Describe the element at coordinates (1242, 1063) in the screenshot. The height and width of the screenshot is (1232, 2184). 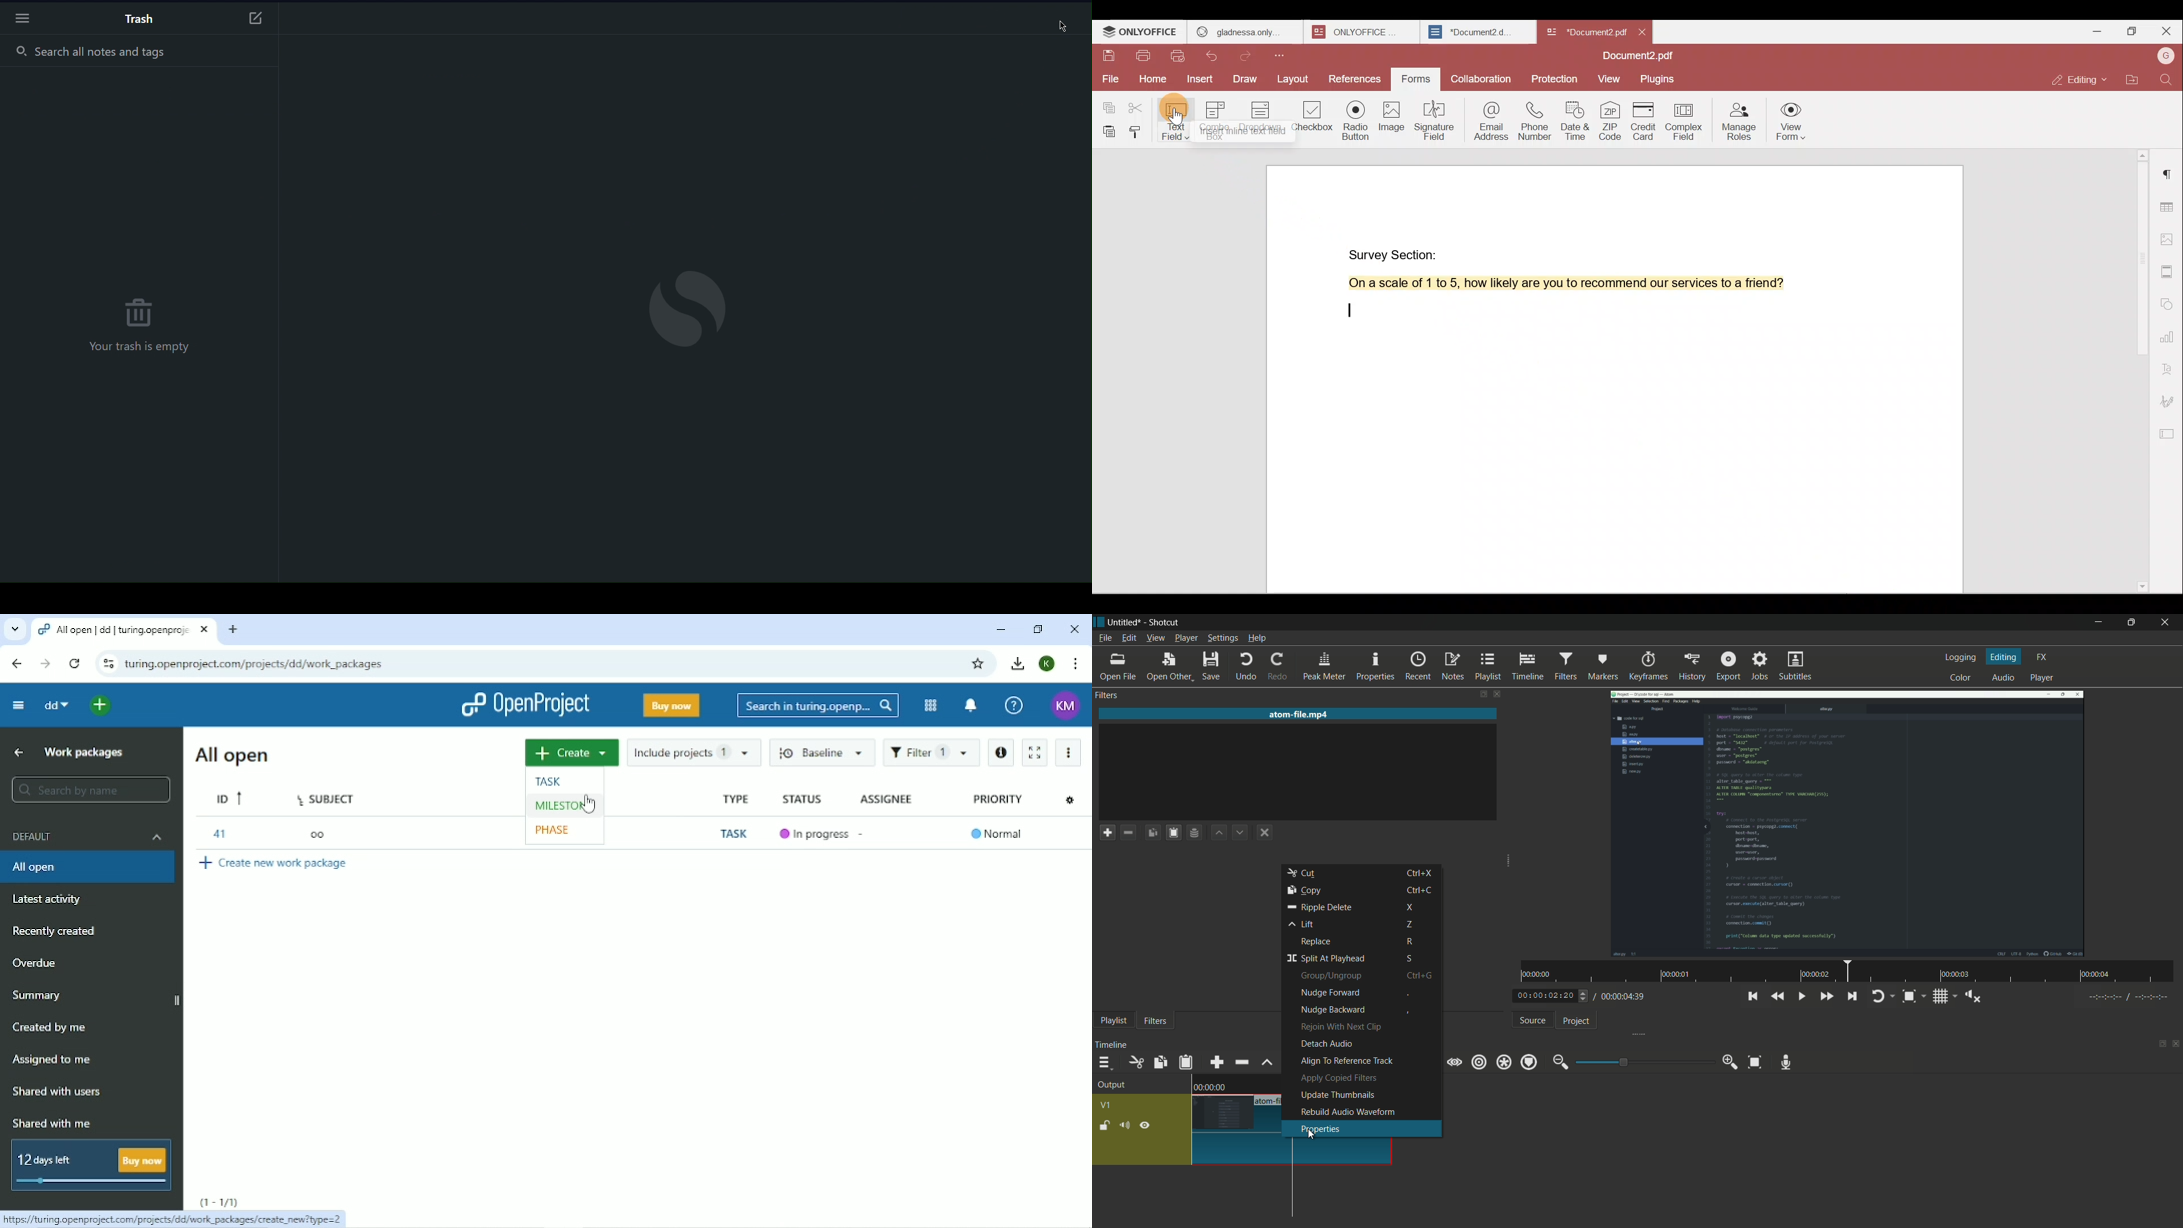
I see `ripple delete` at that location.